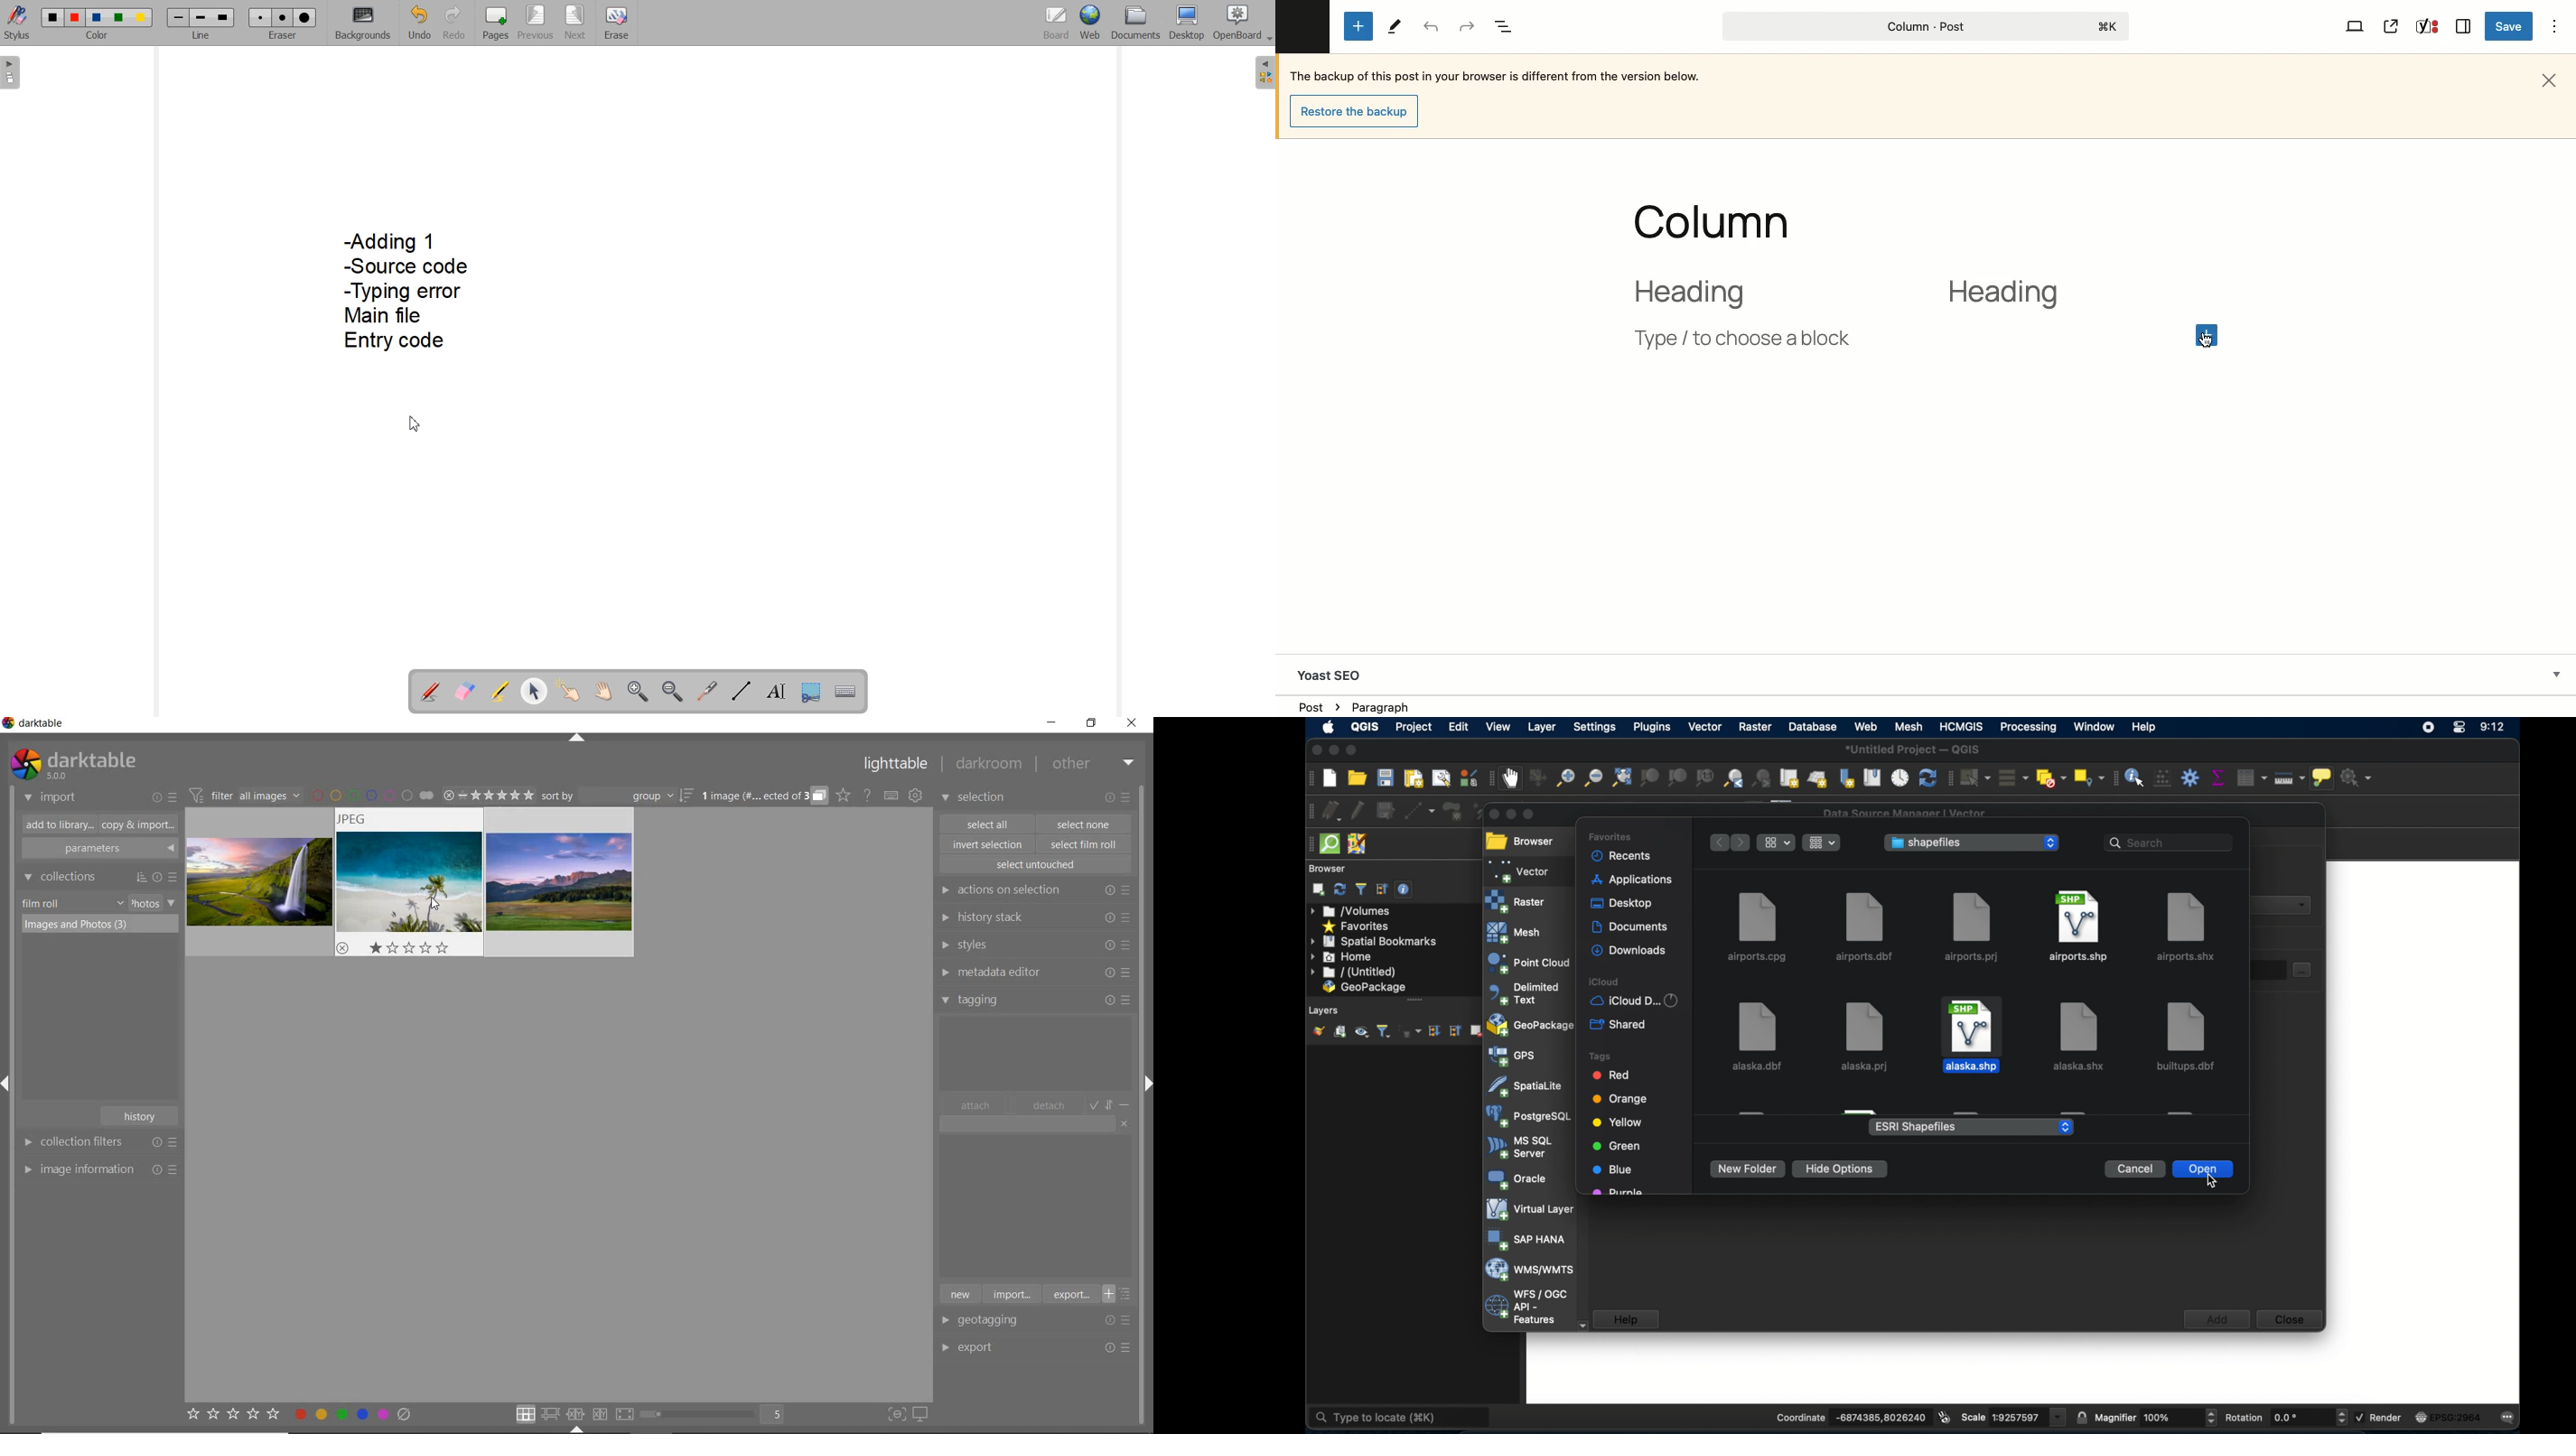 This screenshot has height=1456, width=2576. What do you see at coordinates (1440, 777) in the screenshot?
I see `show layout manager` at bounding box center [1440, 777].